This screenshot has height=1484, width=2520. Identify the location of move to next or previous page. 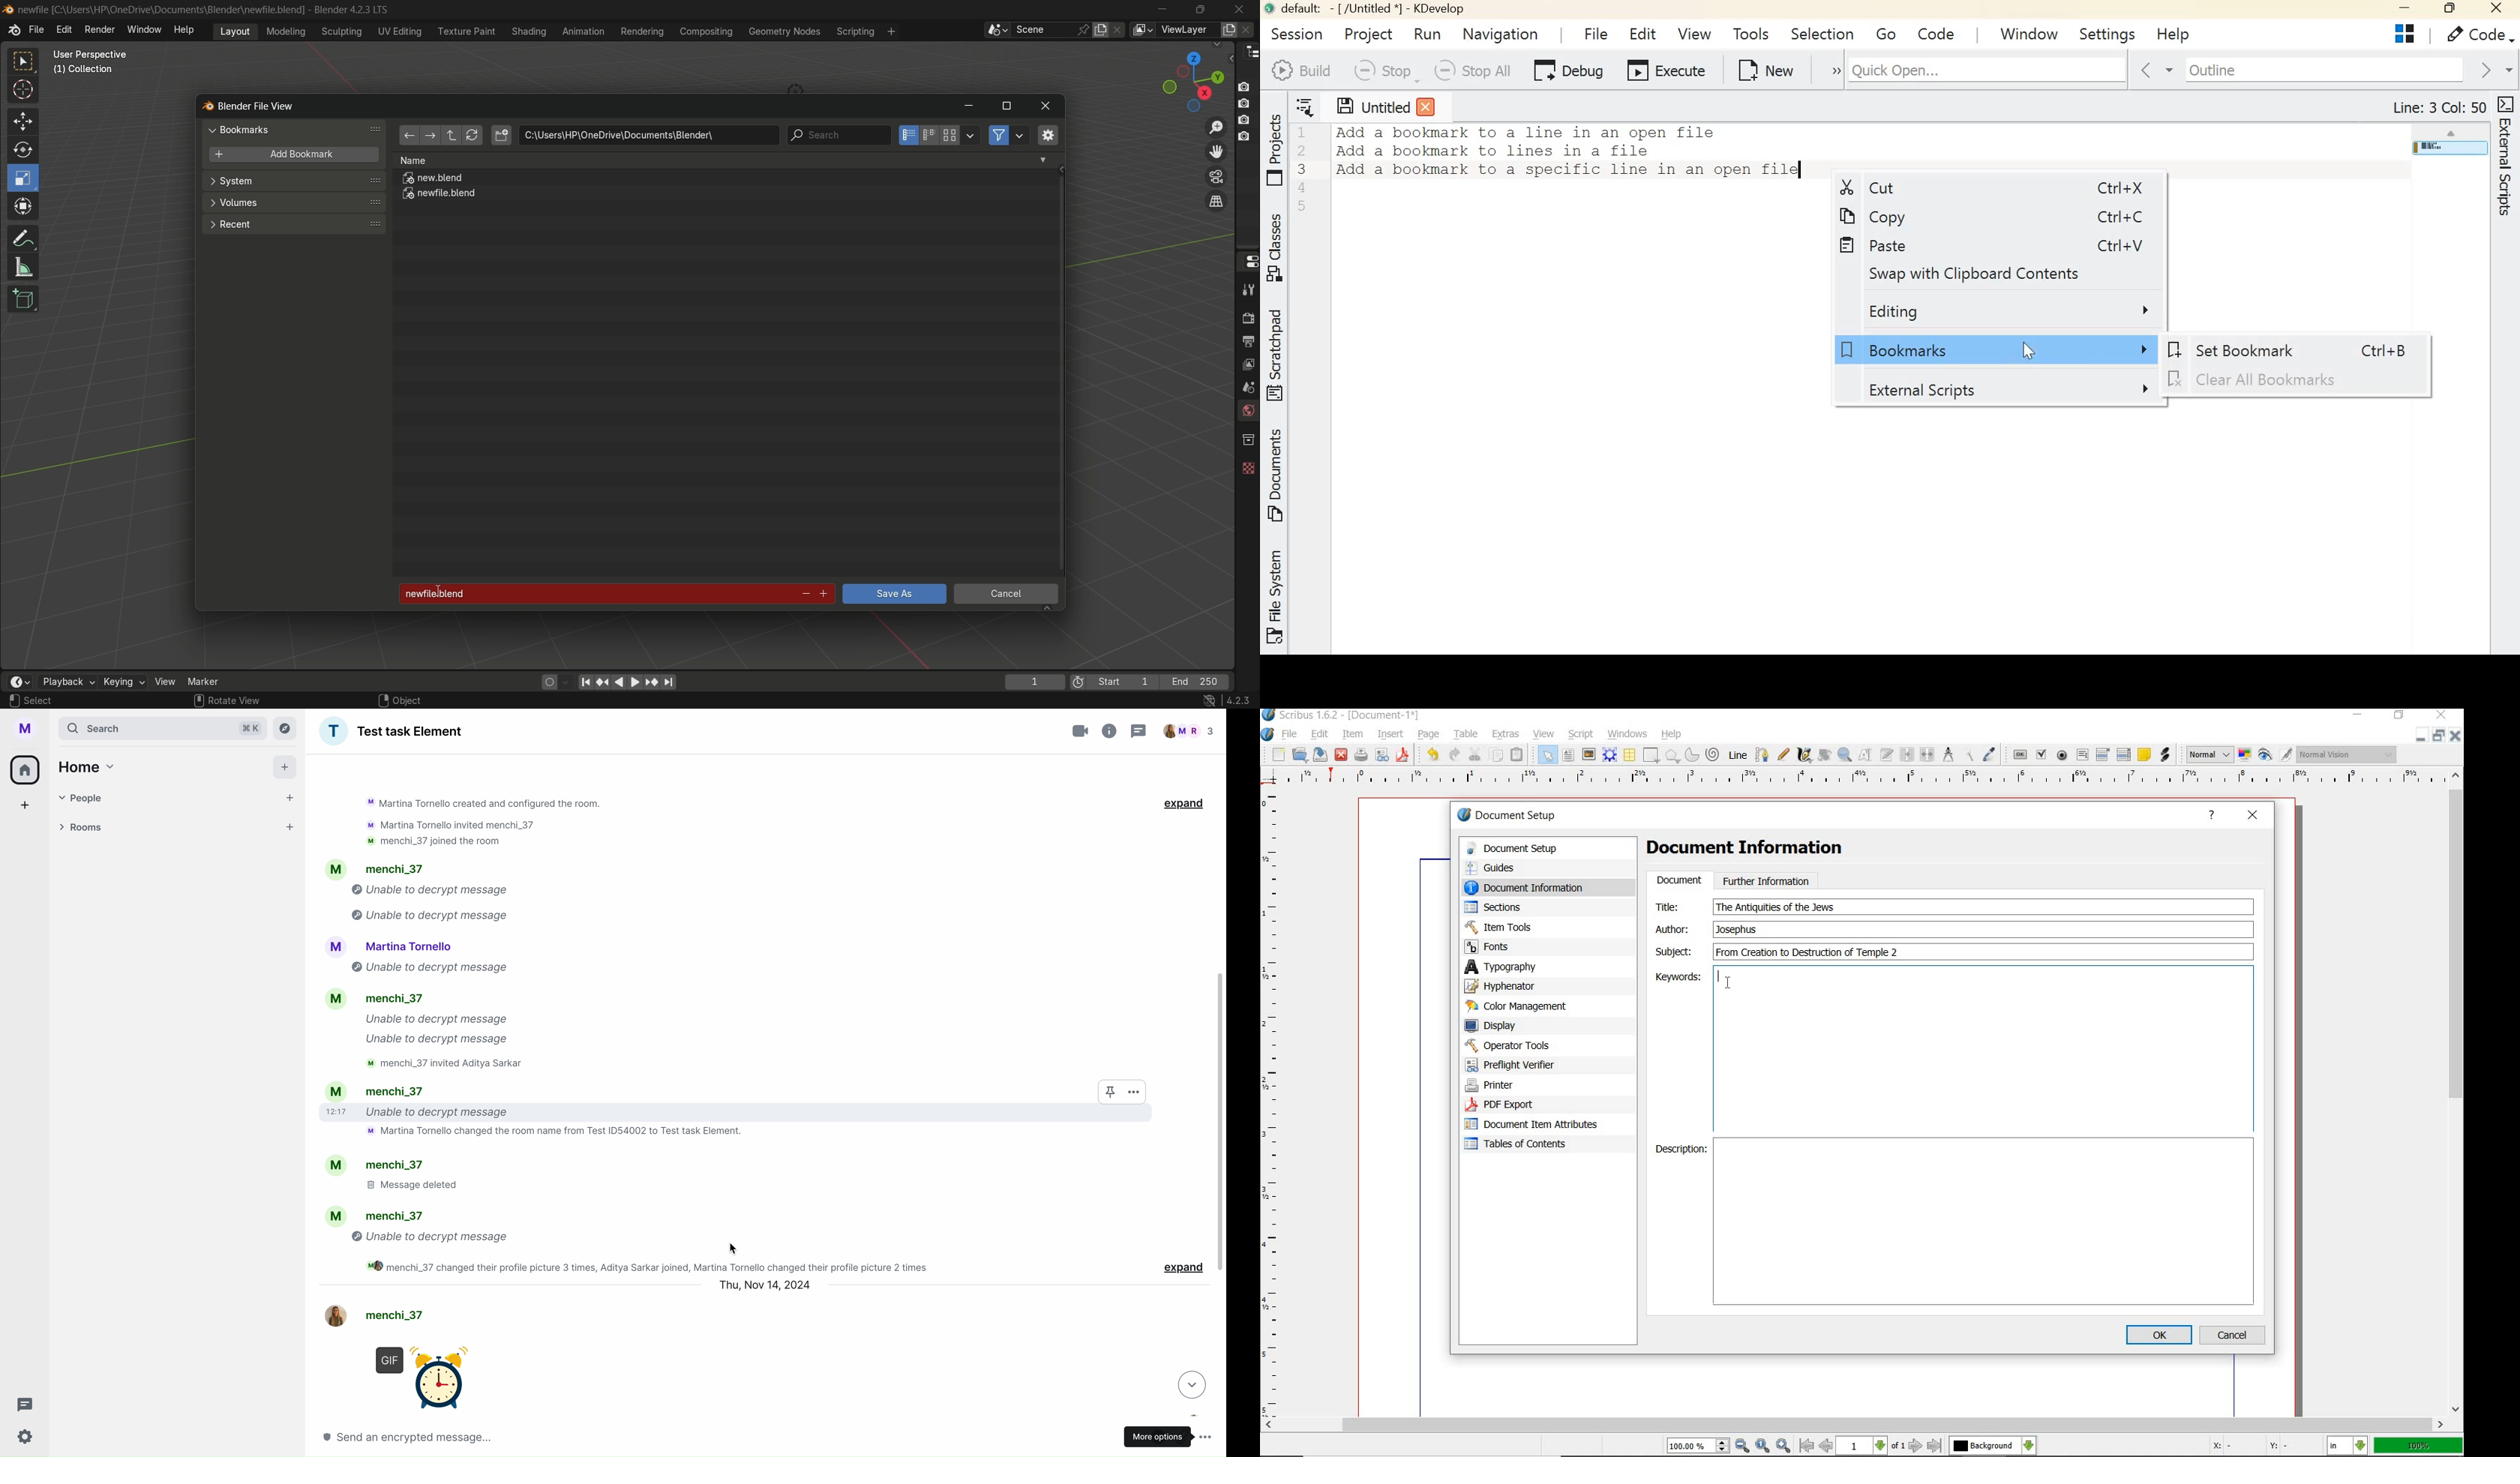
(1872, 1446).